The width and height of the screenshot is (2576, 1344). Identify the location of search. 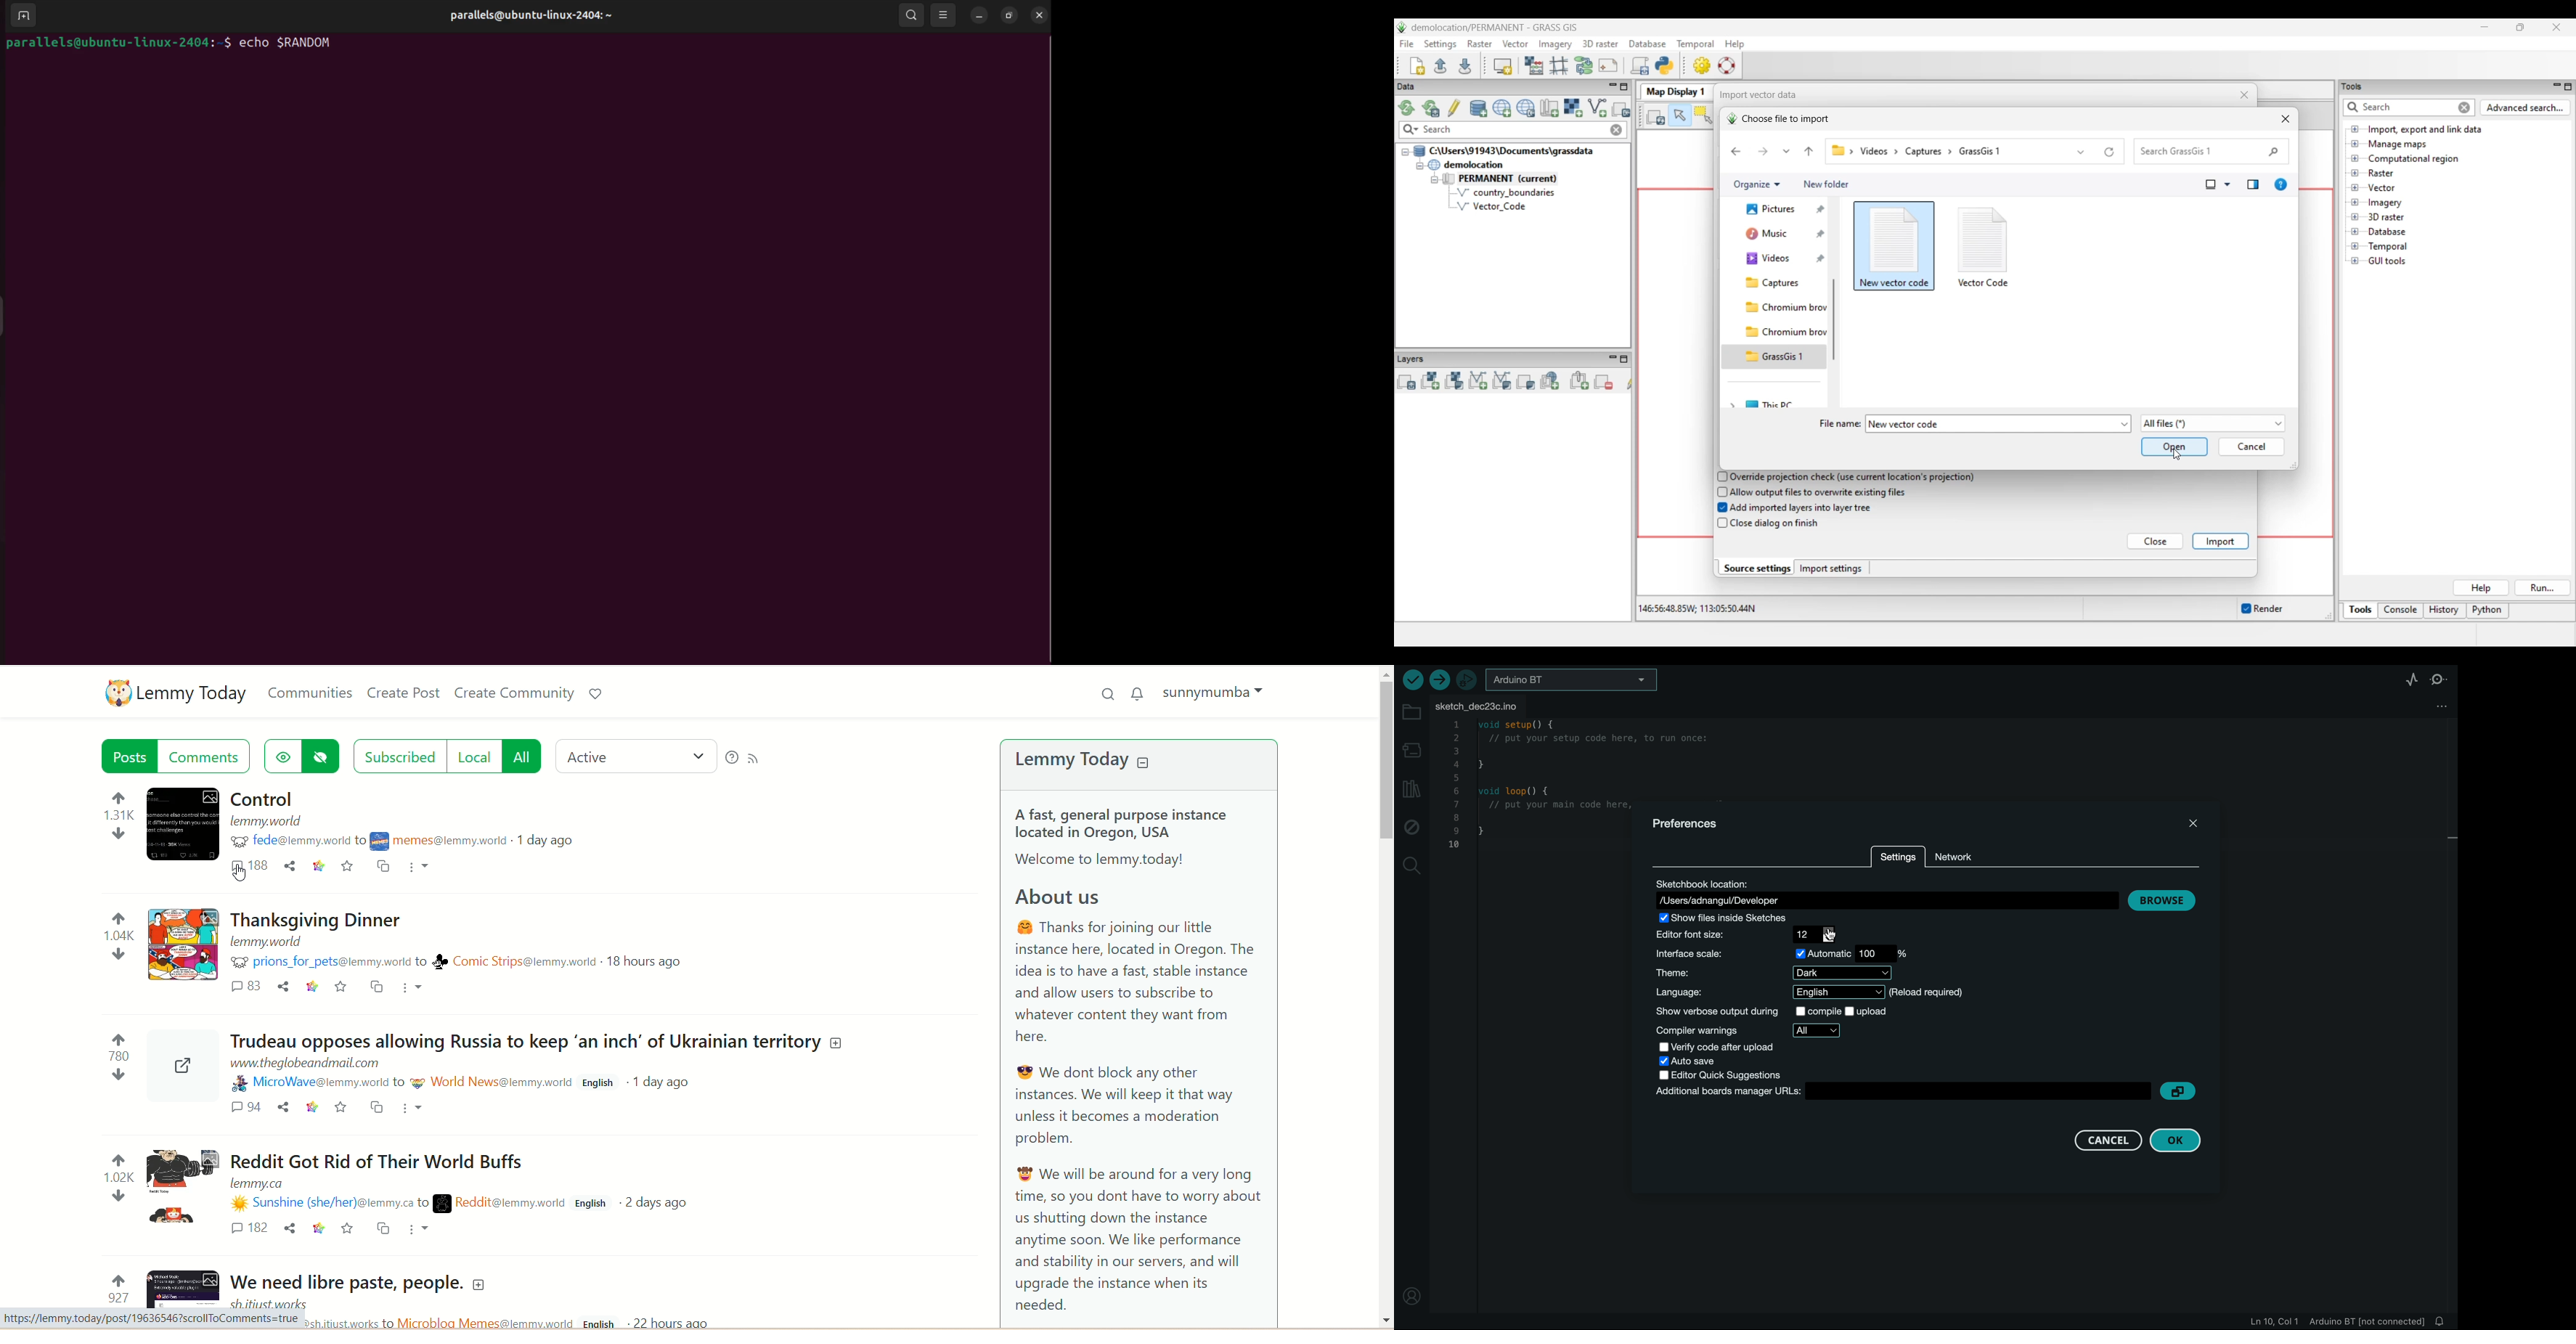
(1112, 697).